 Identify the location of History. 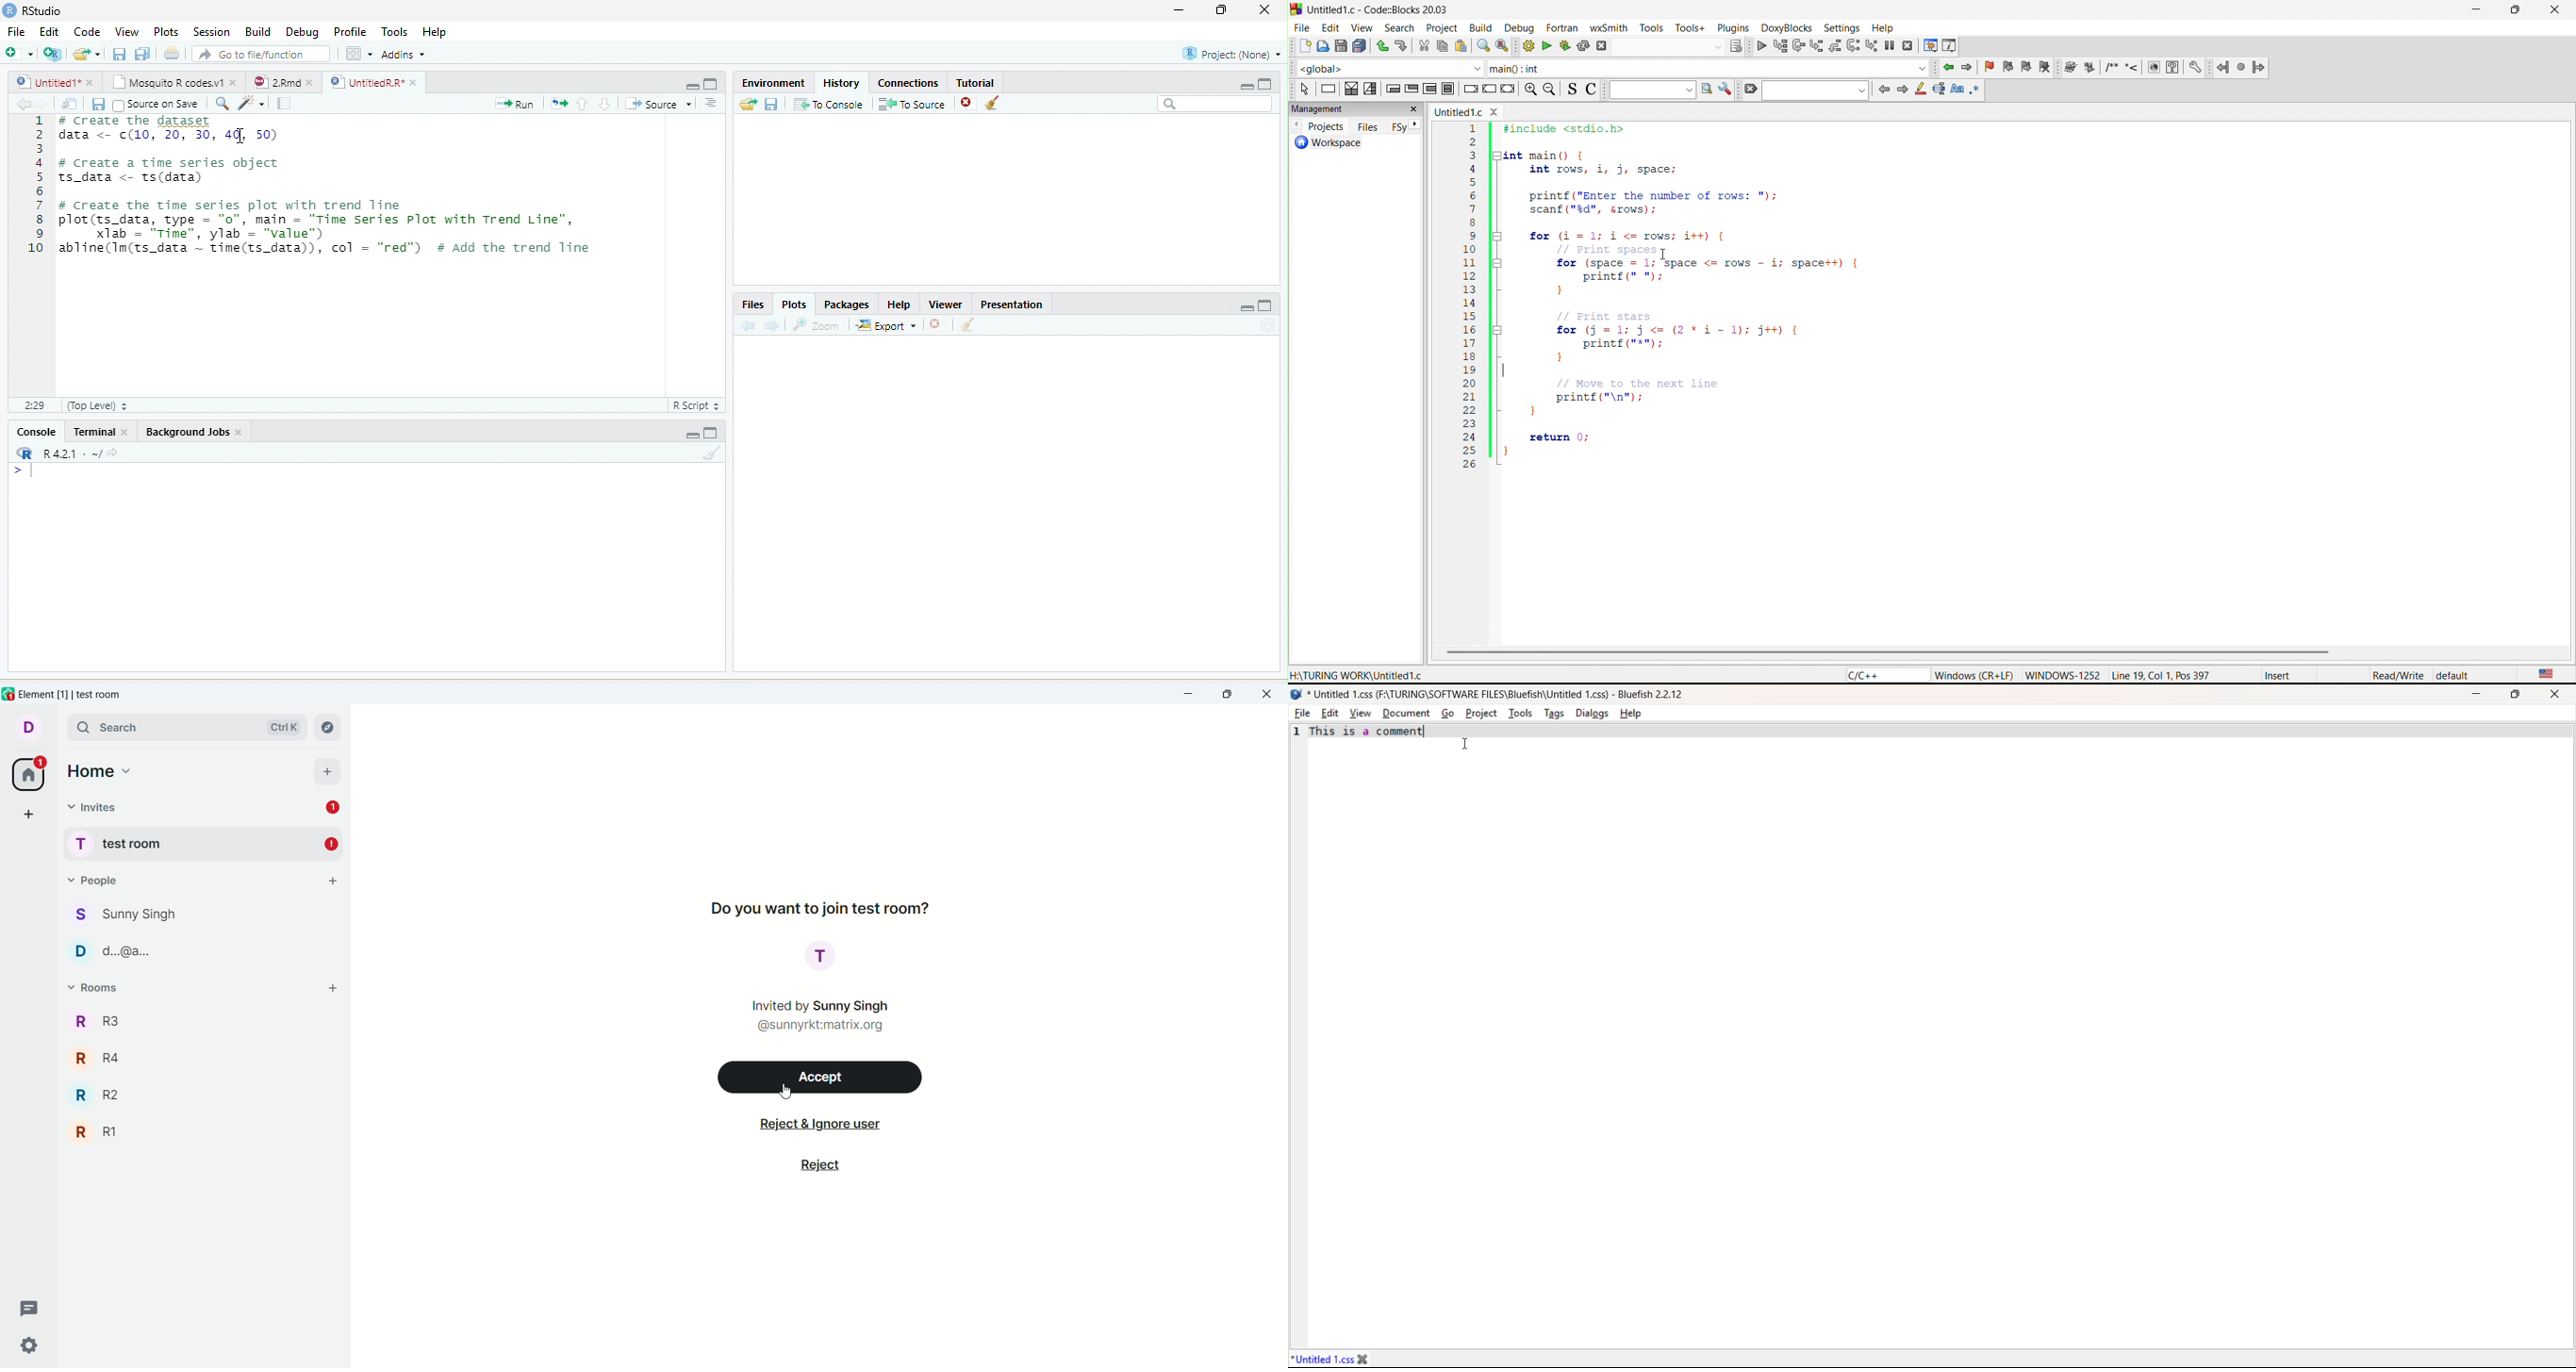
(842, 82).